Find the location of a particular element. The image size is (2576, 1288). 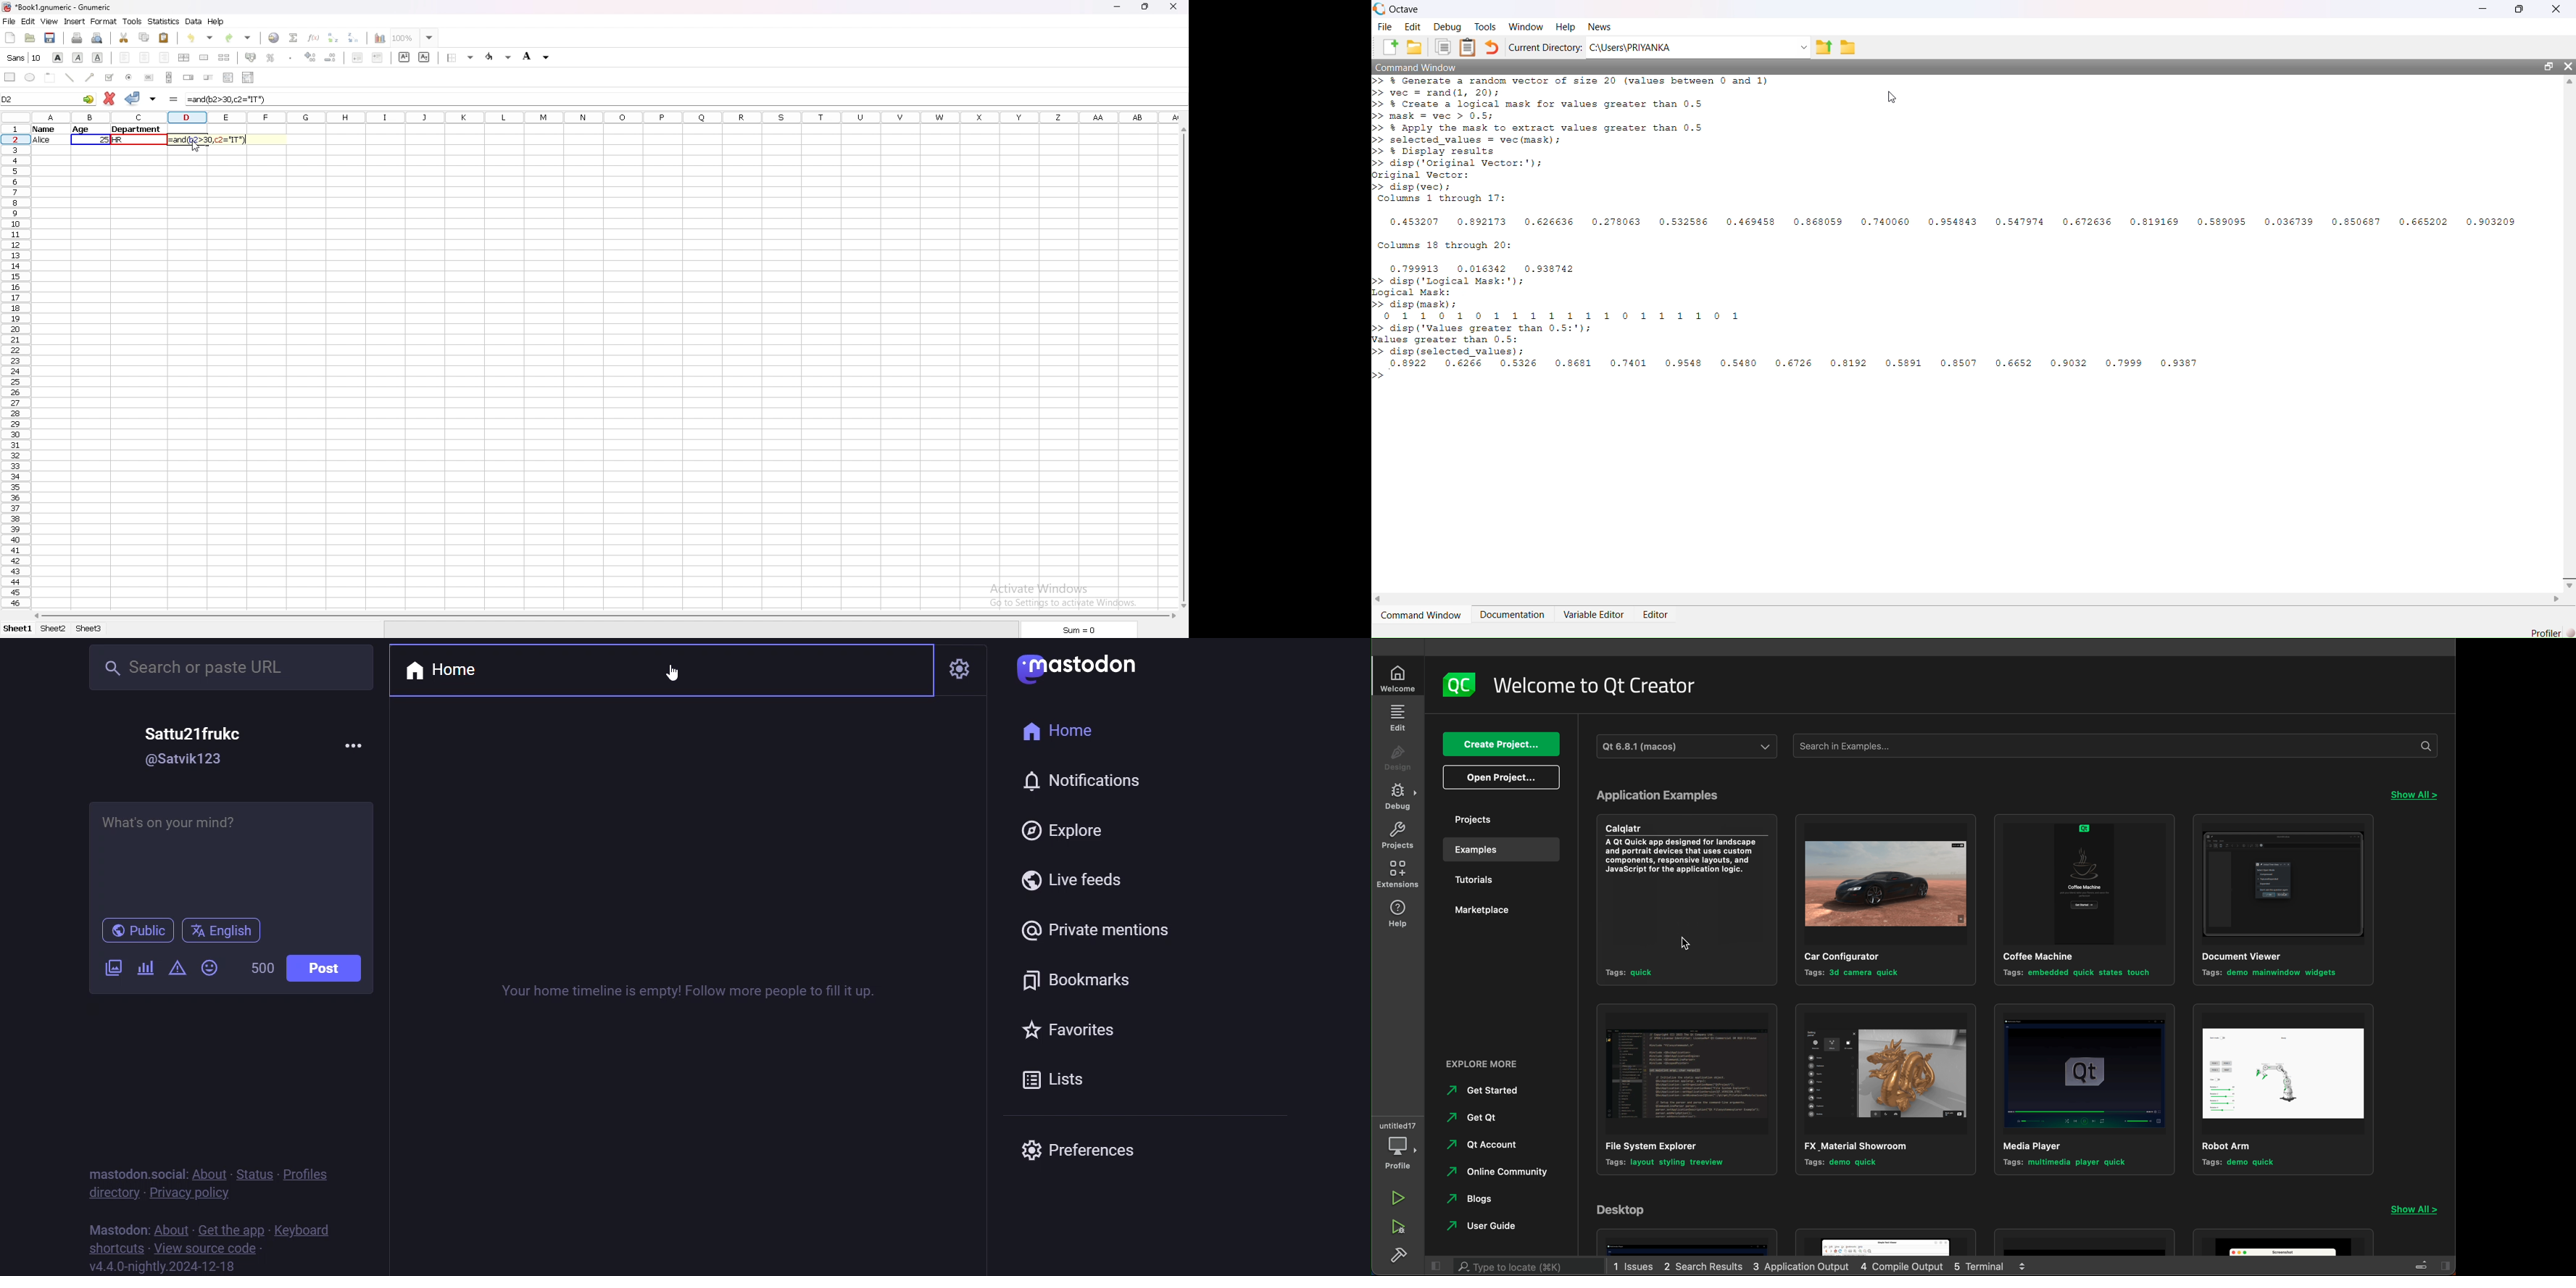

decrease indent is located at coordinates (357, 58).